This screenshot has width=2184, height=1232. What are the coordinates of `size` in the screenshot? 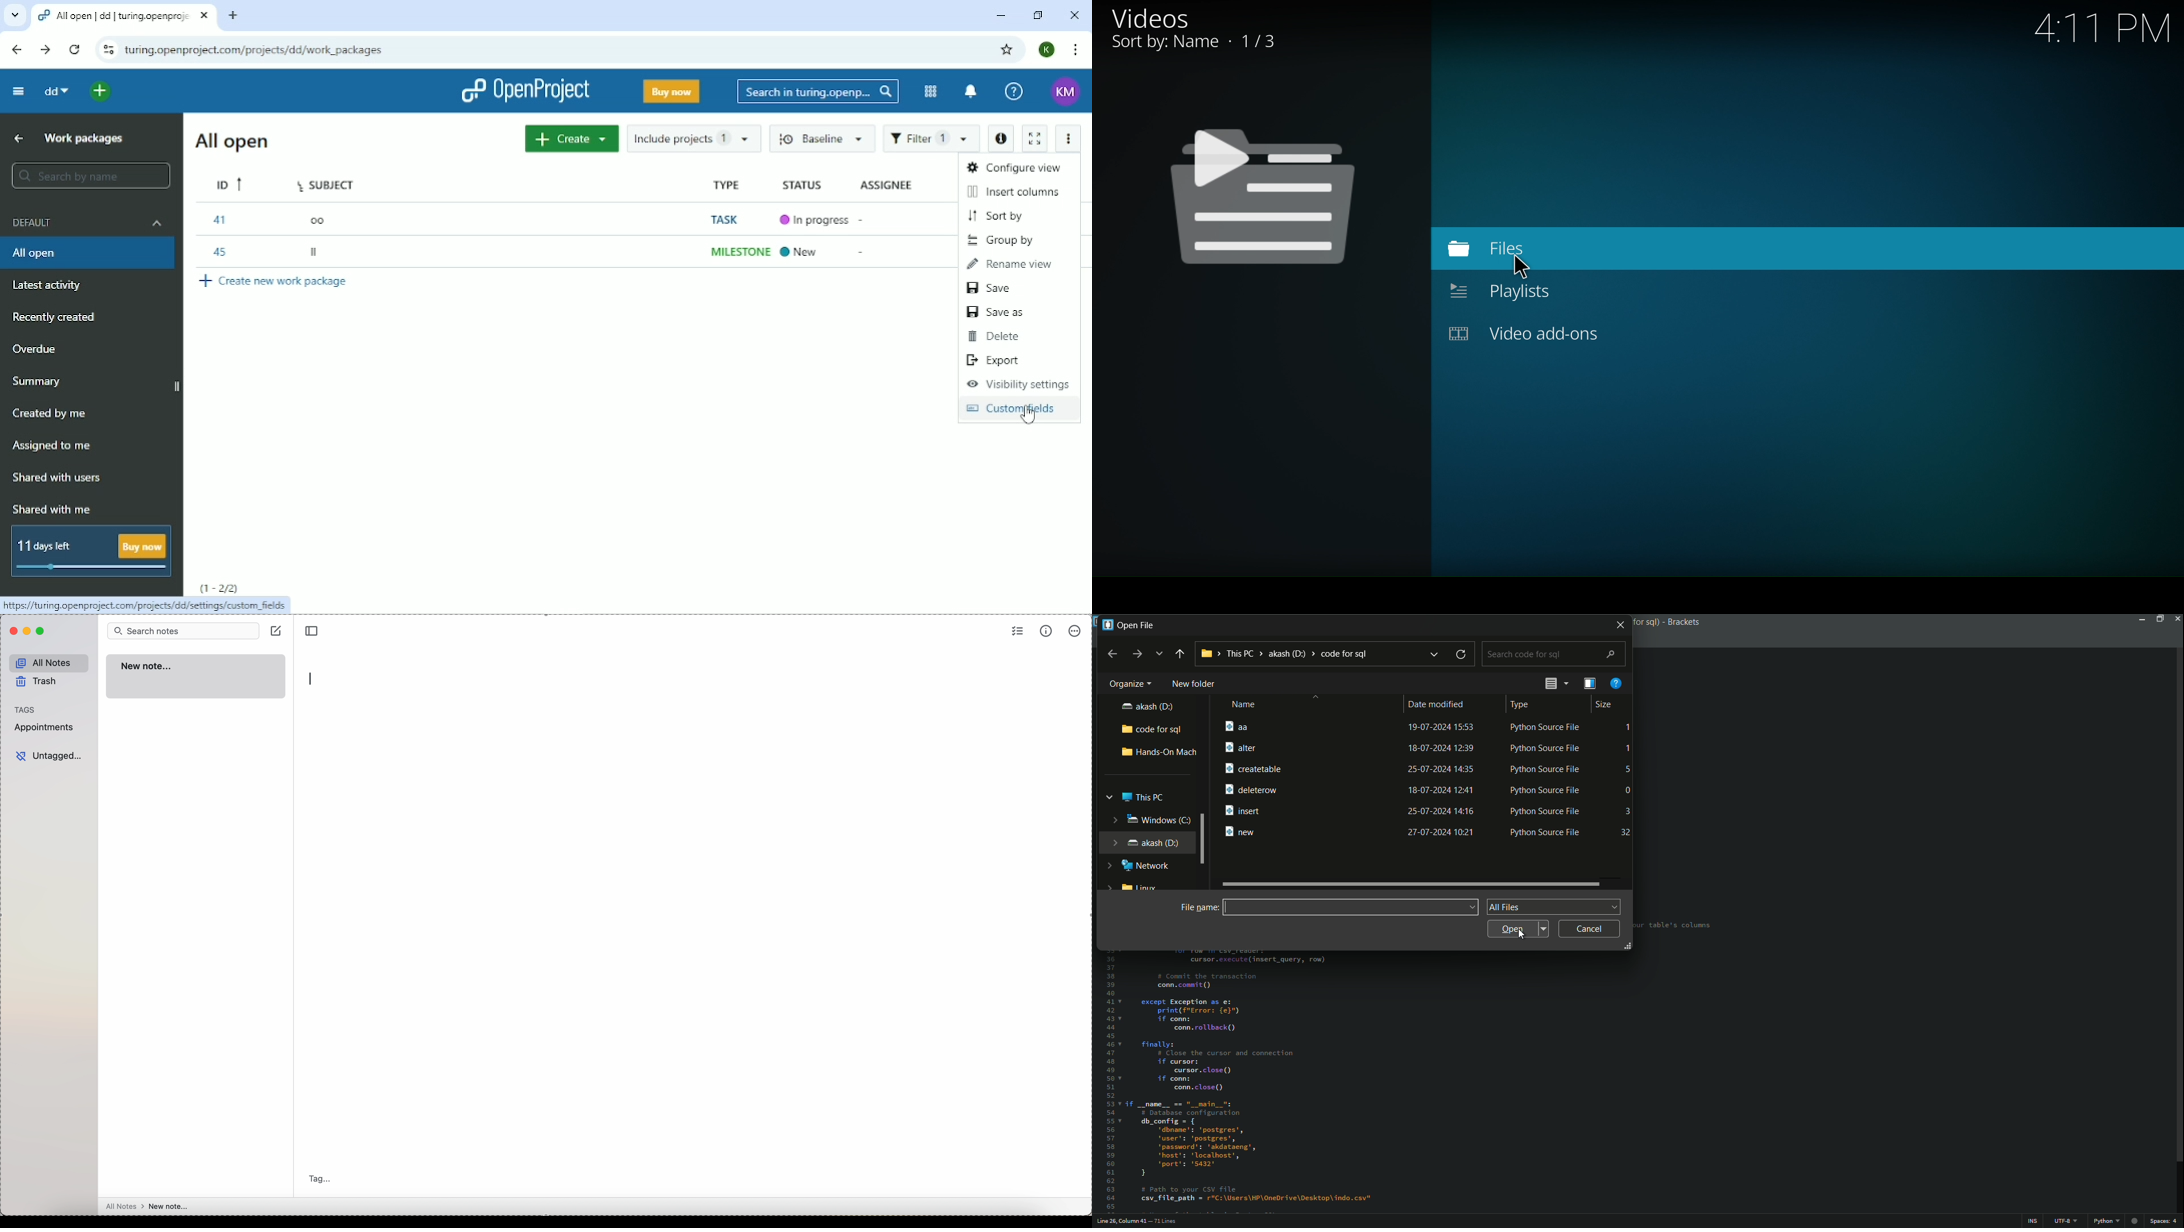 It's located at (1603, 705).